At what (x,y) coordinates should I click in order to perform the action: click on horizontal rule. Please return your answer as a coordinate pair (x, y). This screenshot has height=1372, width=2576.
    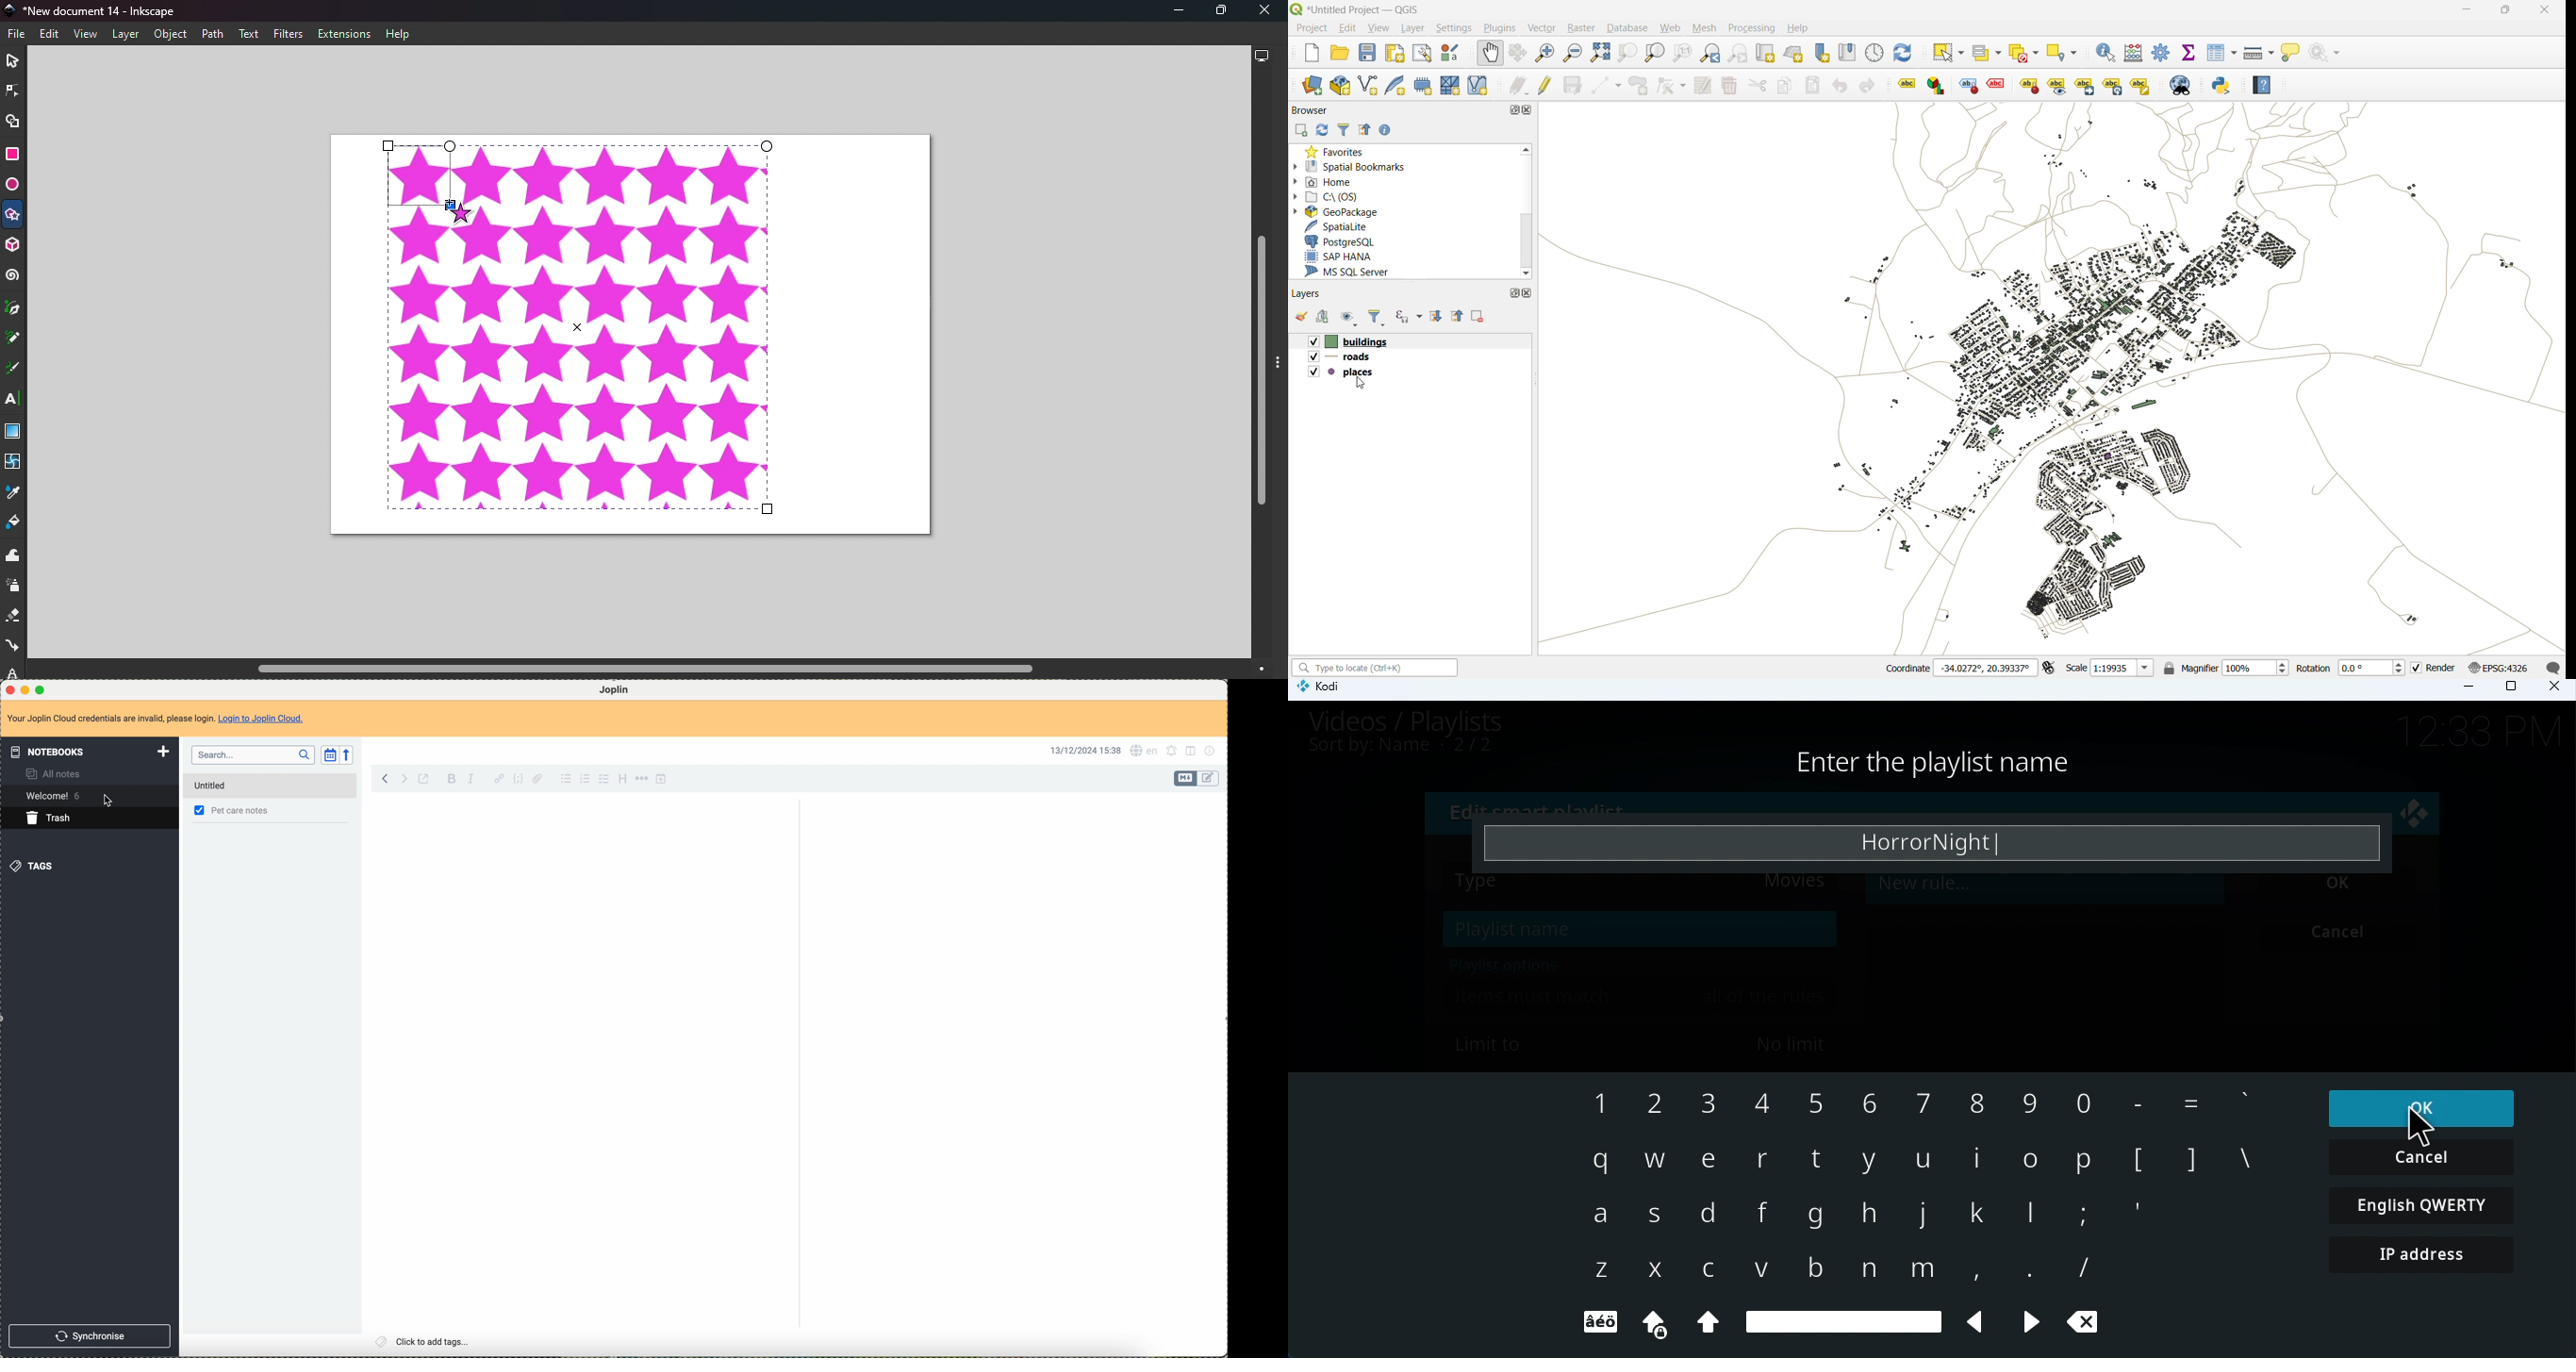
    Looking at the image, I should click on (641, 779).